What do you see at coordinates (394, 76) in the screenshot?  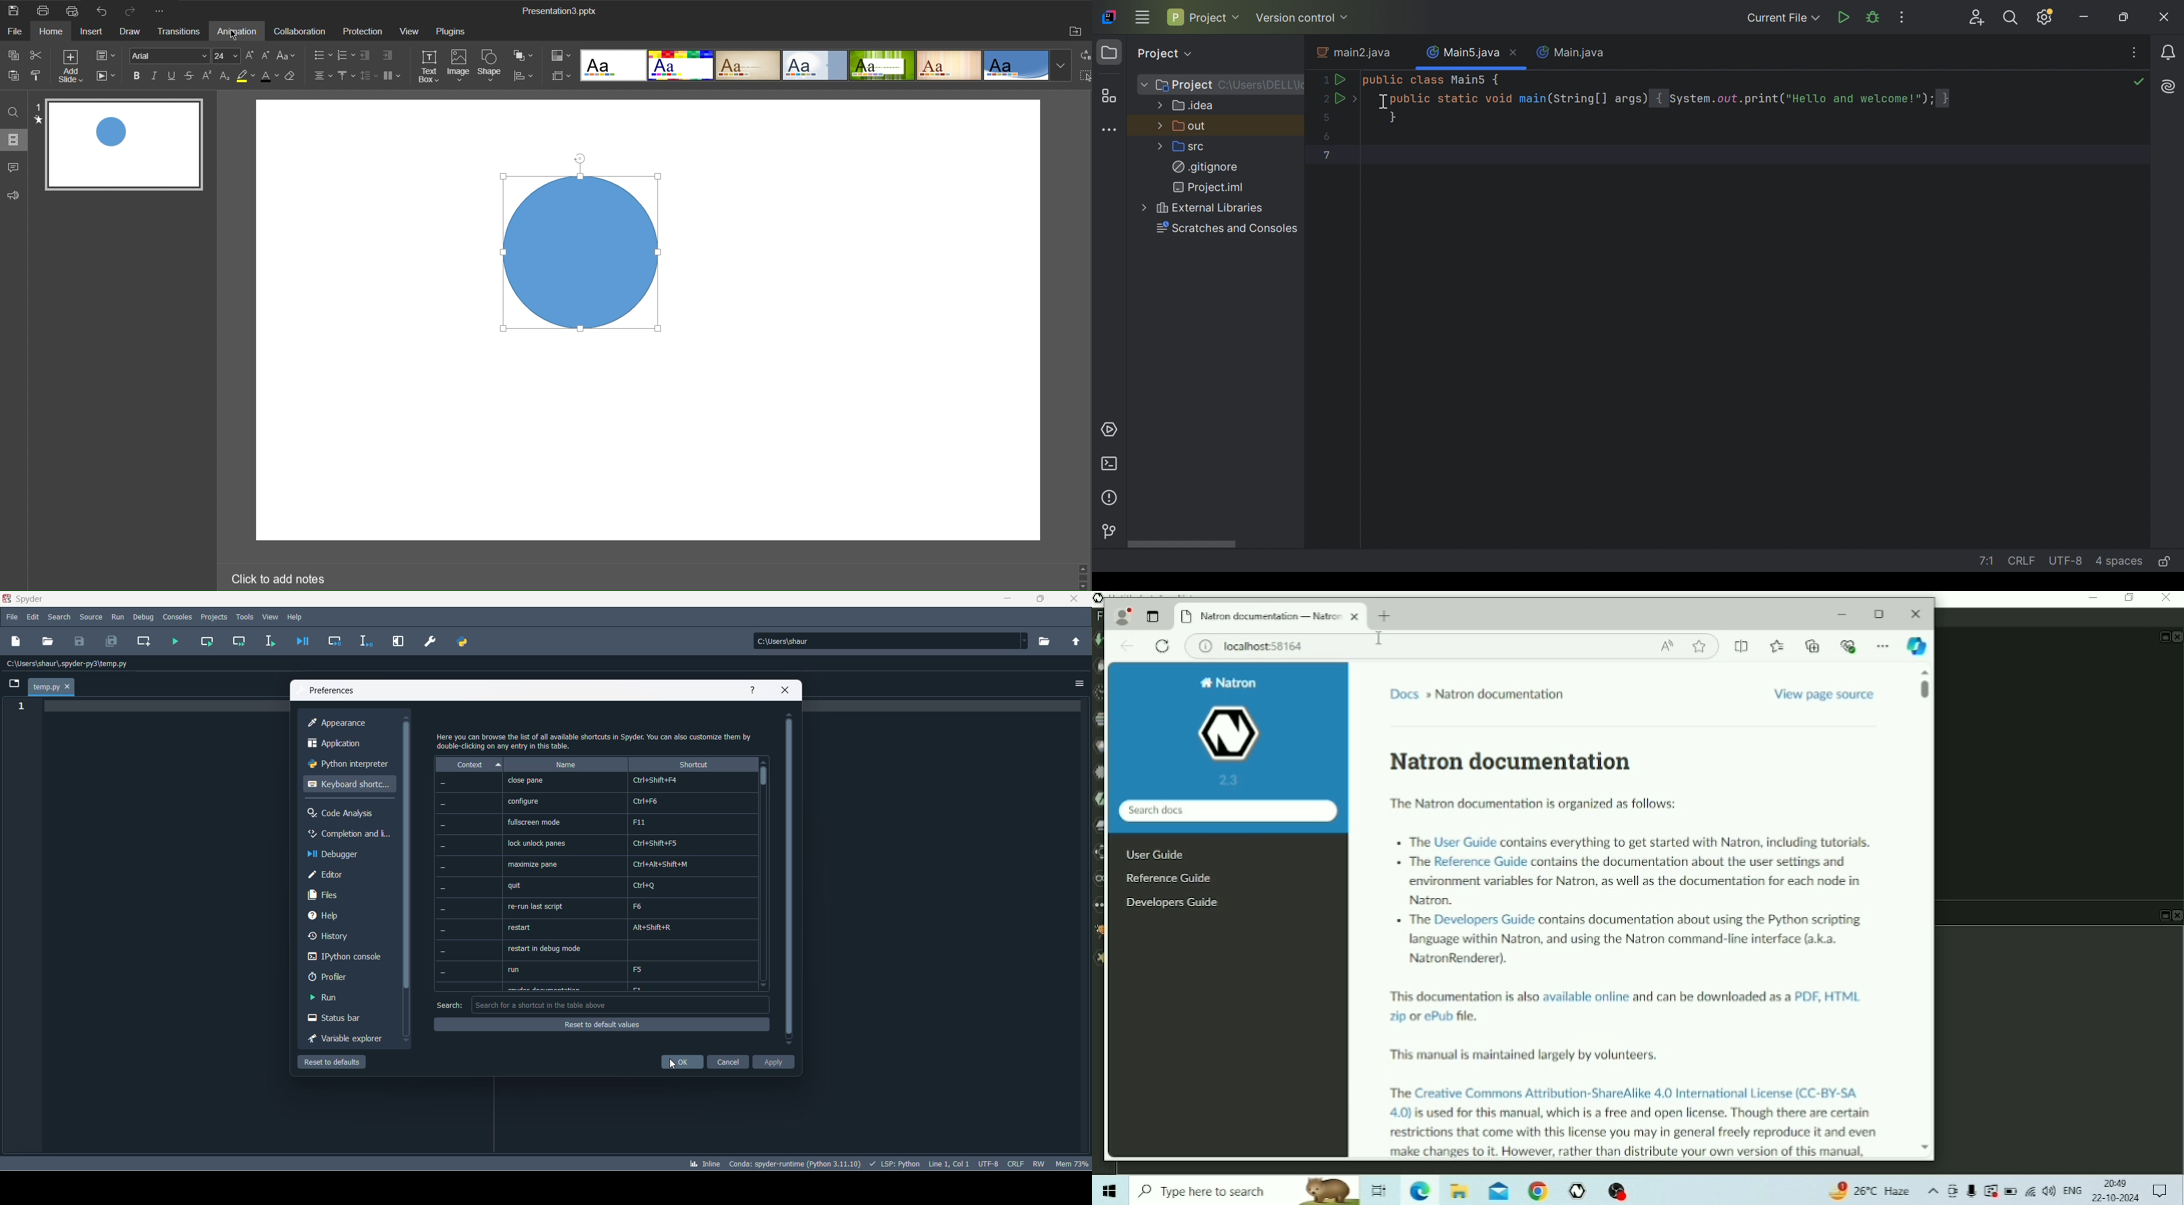 I see `Columns` at bounding box center [394, 76].